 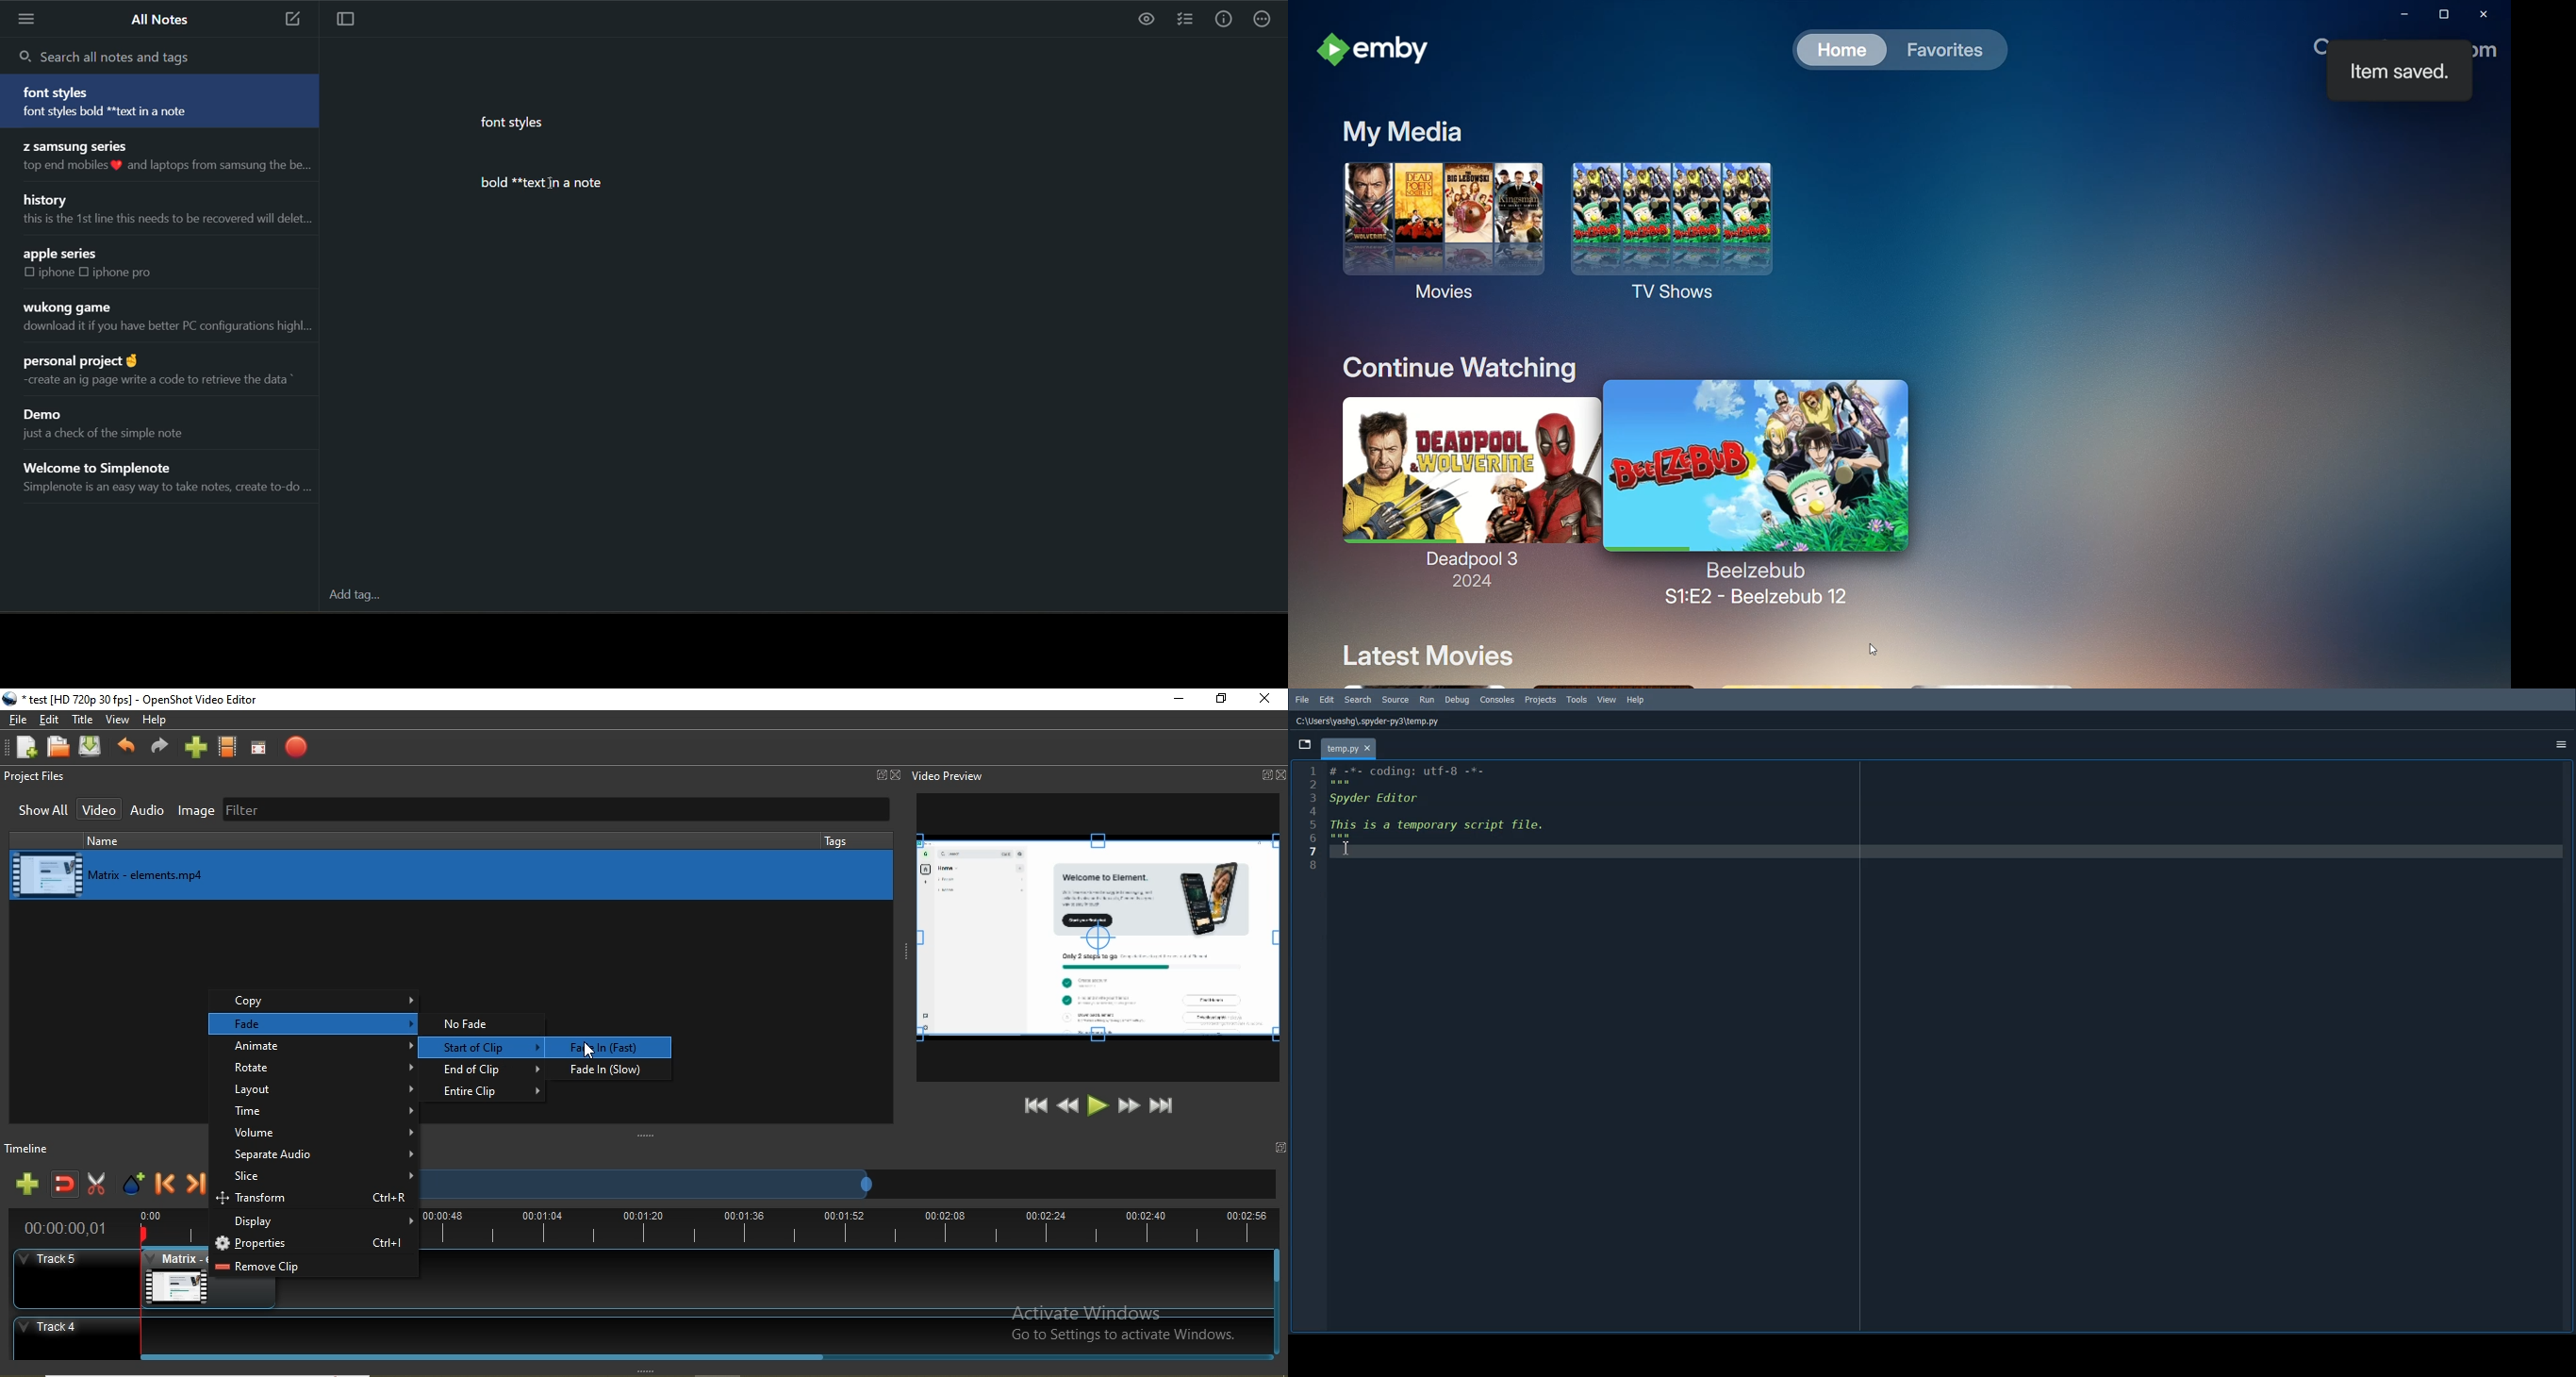 I want to click on Search, so click(x=1359, y=700).